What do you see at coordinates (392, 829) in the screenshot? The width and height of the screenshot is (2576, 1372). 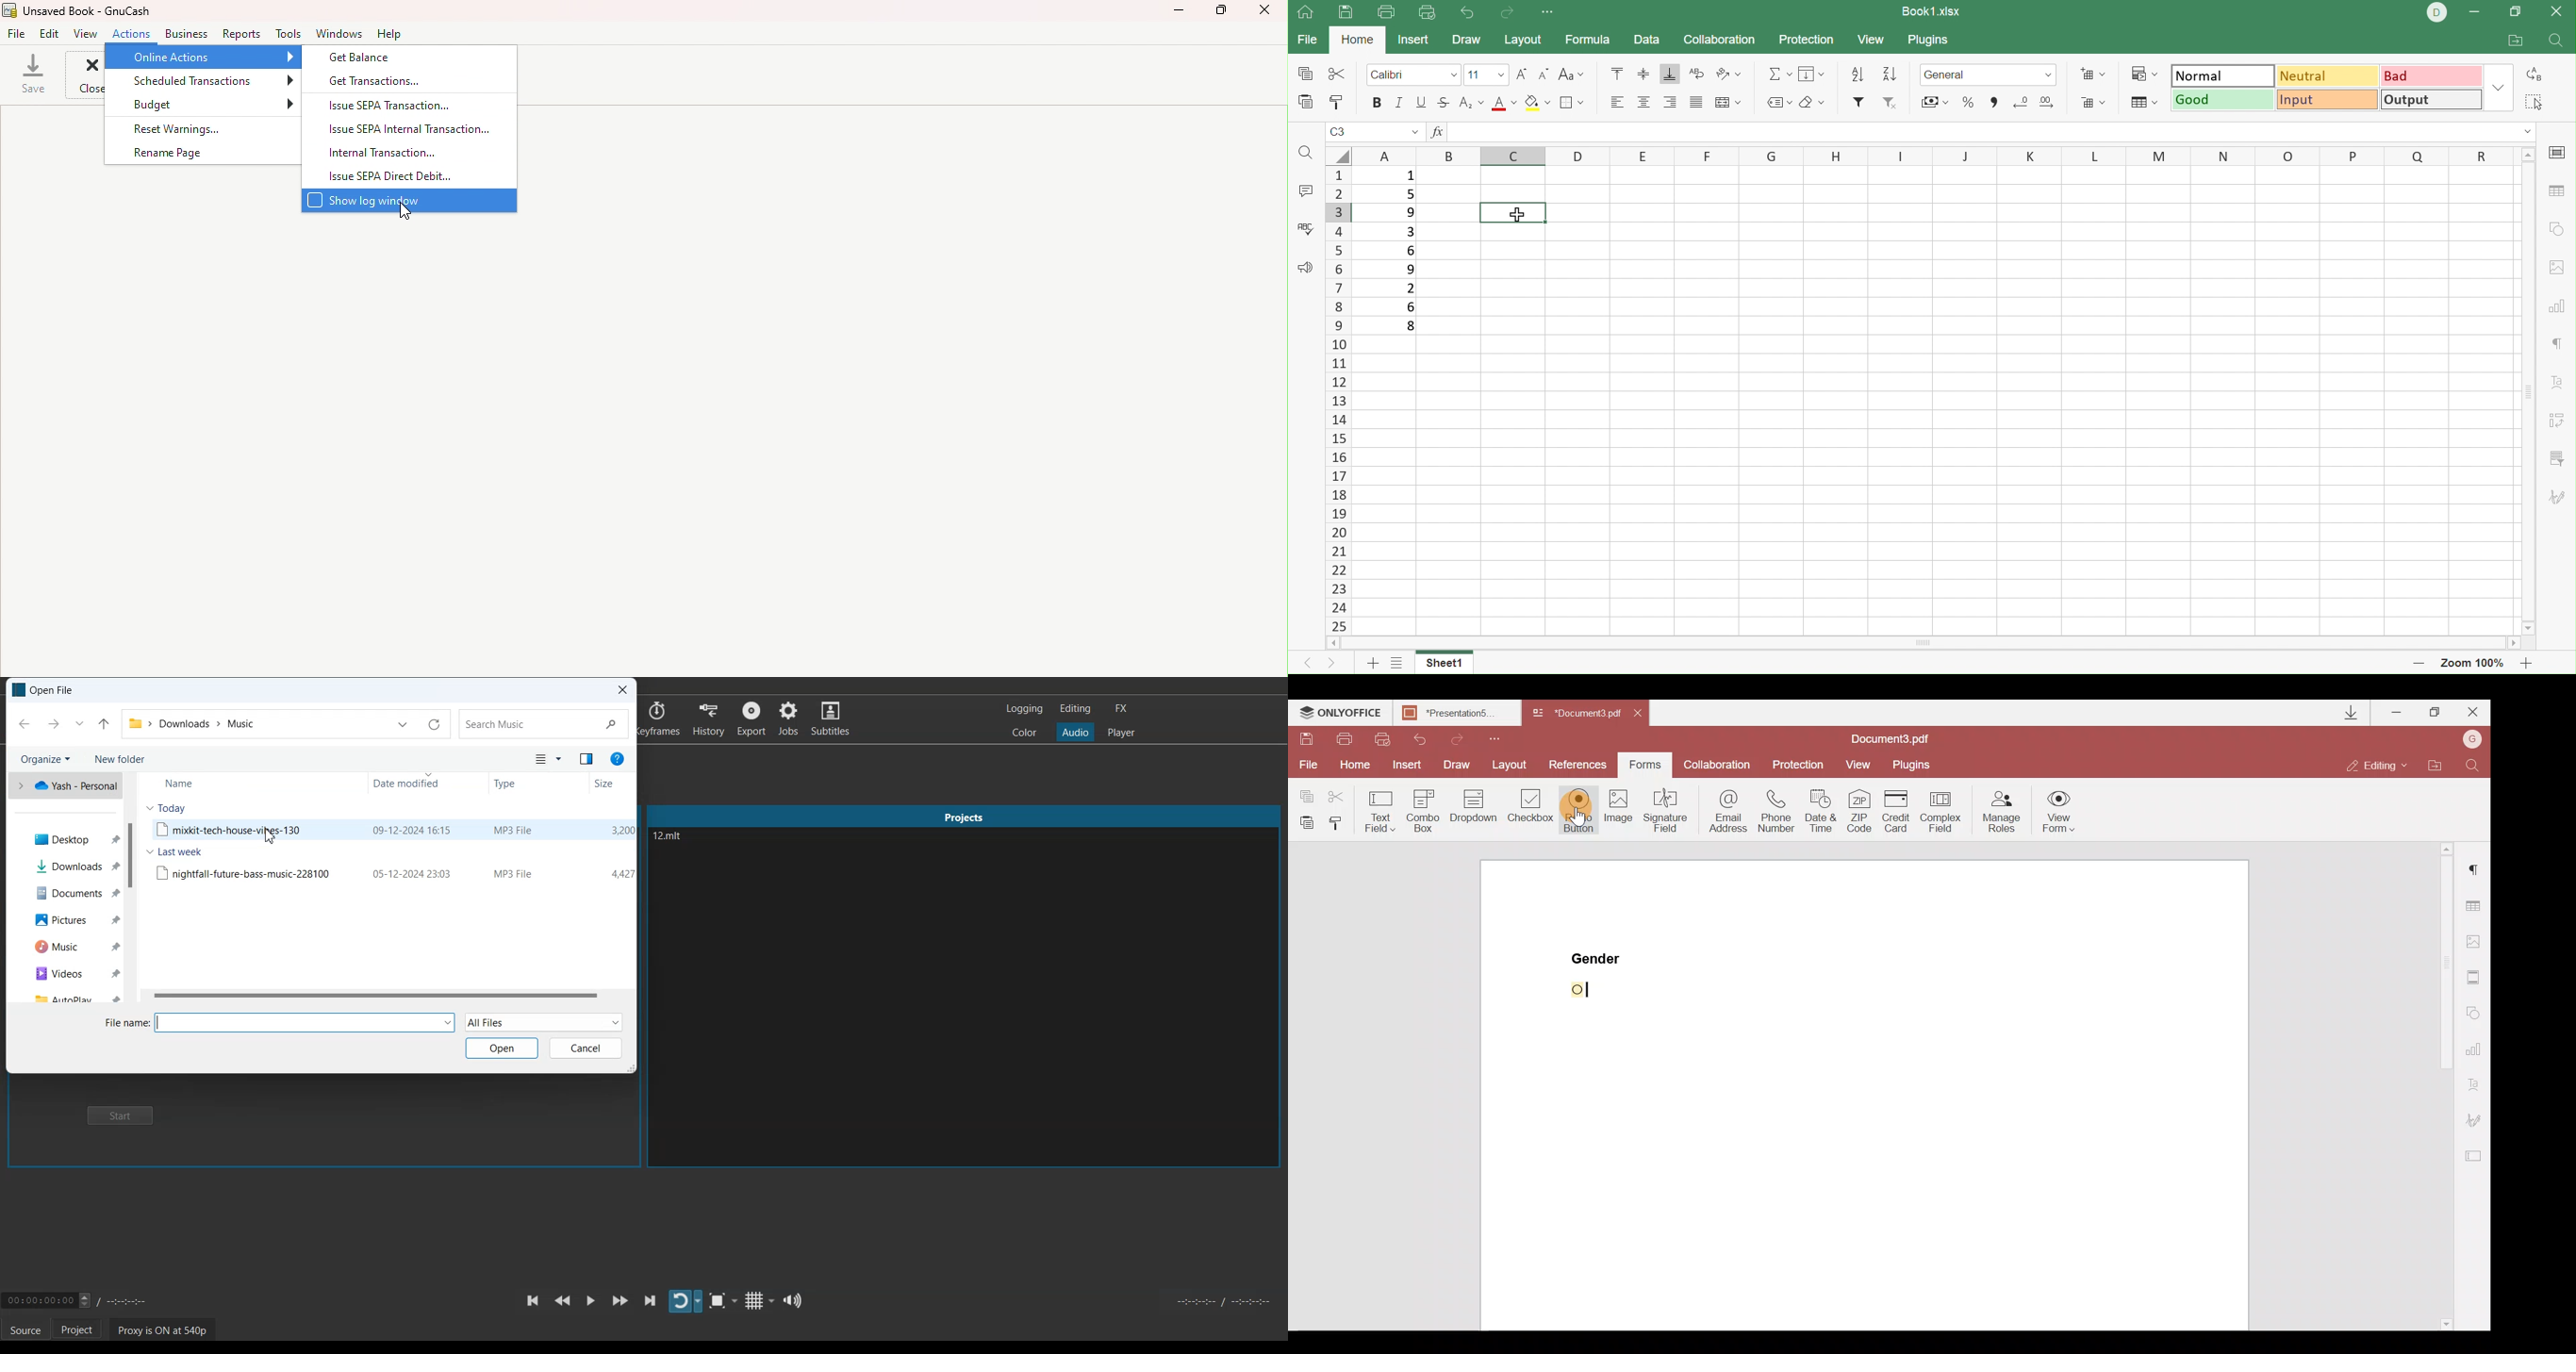 I see `File` at bounding box center [392, 829].